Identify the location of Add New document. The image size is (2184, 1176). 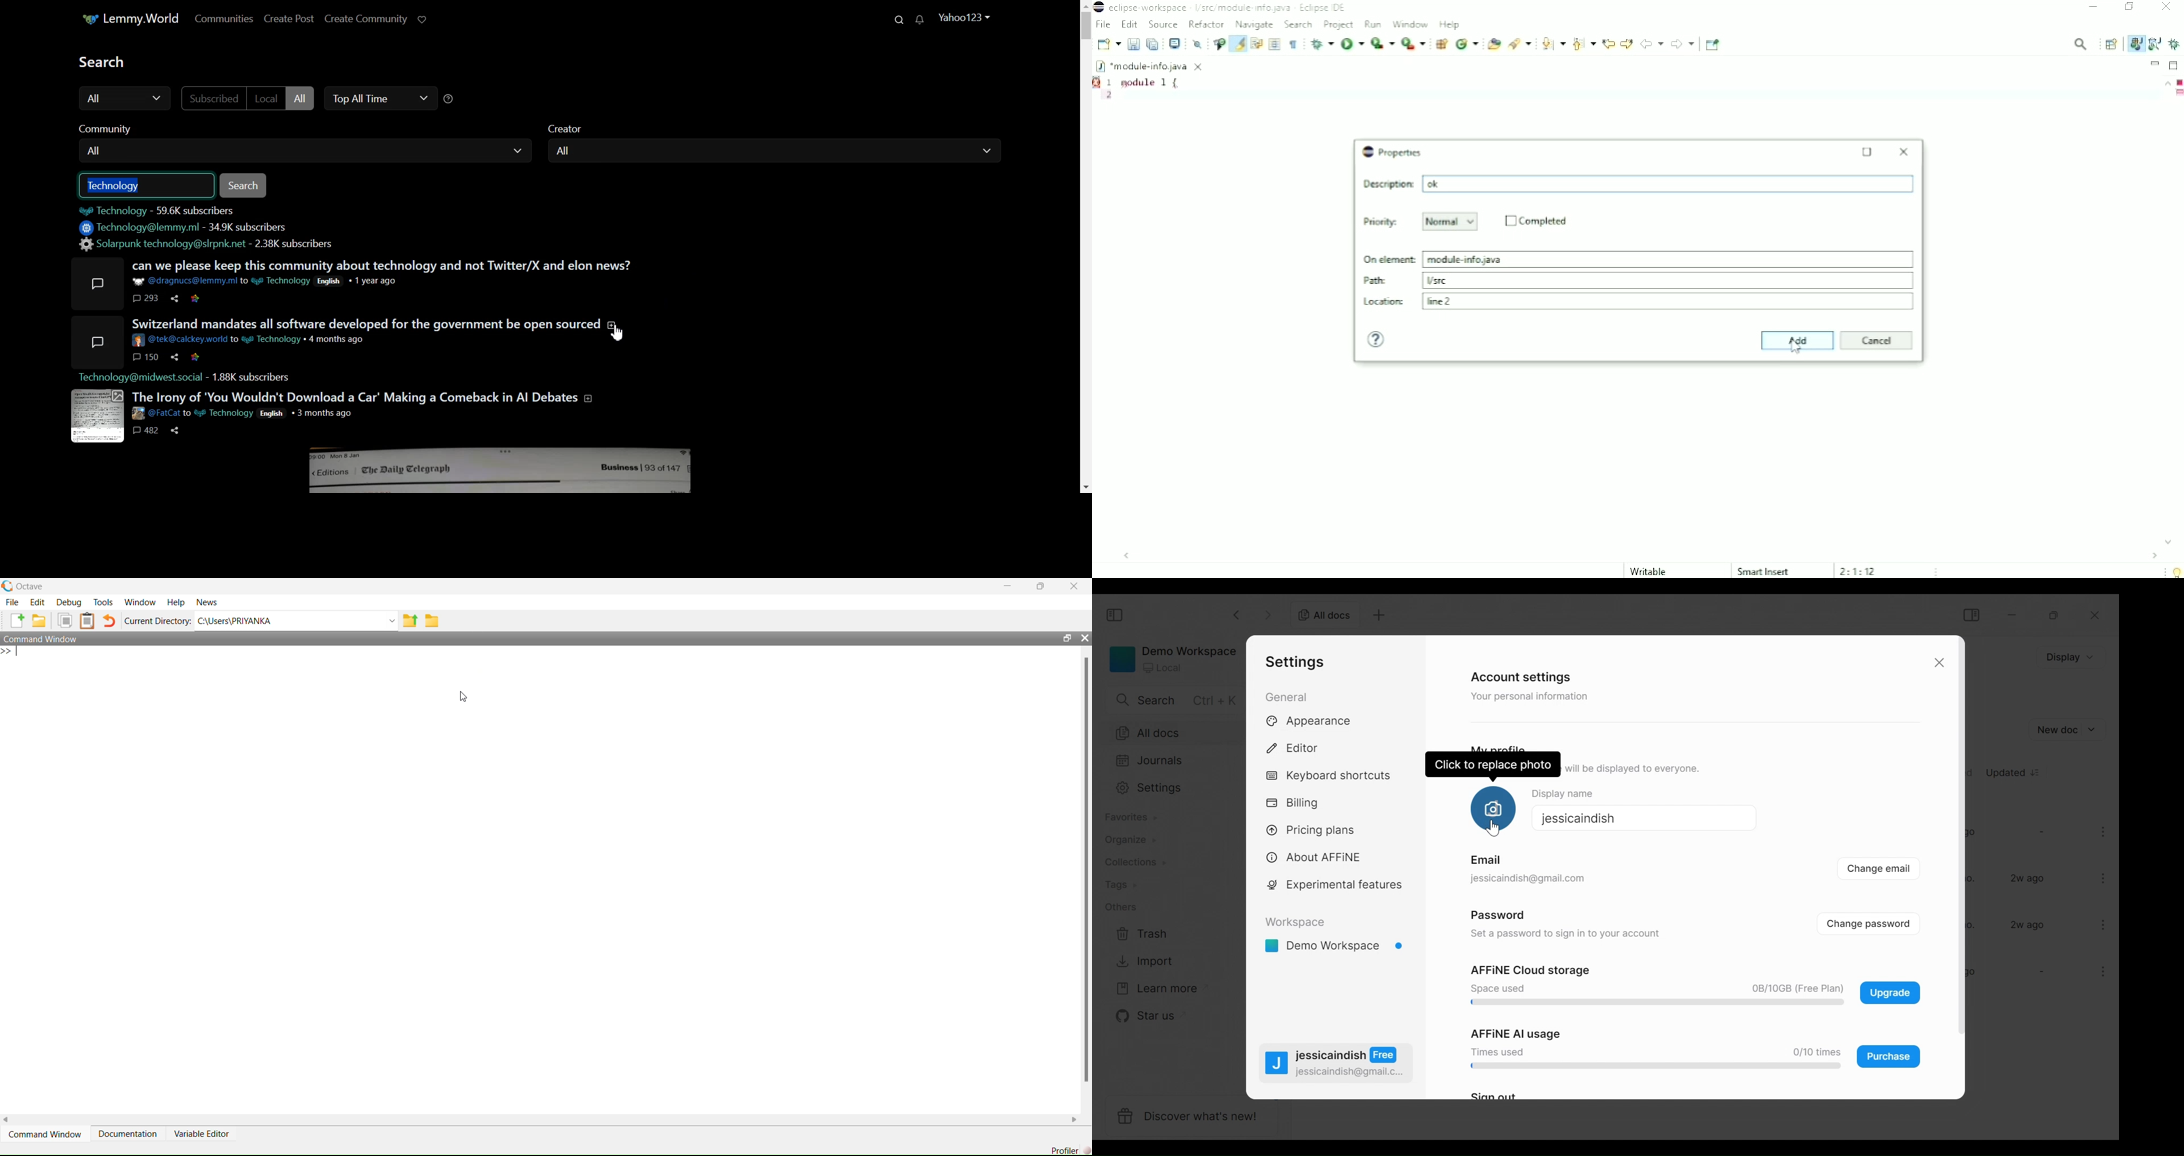
(2069, 729).